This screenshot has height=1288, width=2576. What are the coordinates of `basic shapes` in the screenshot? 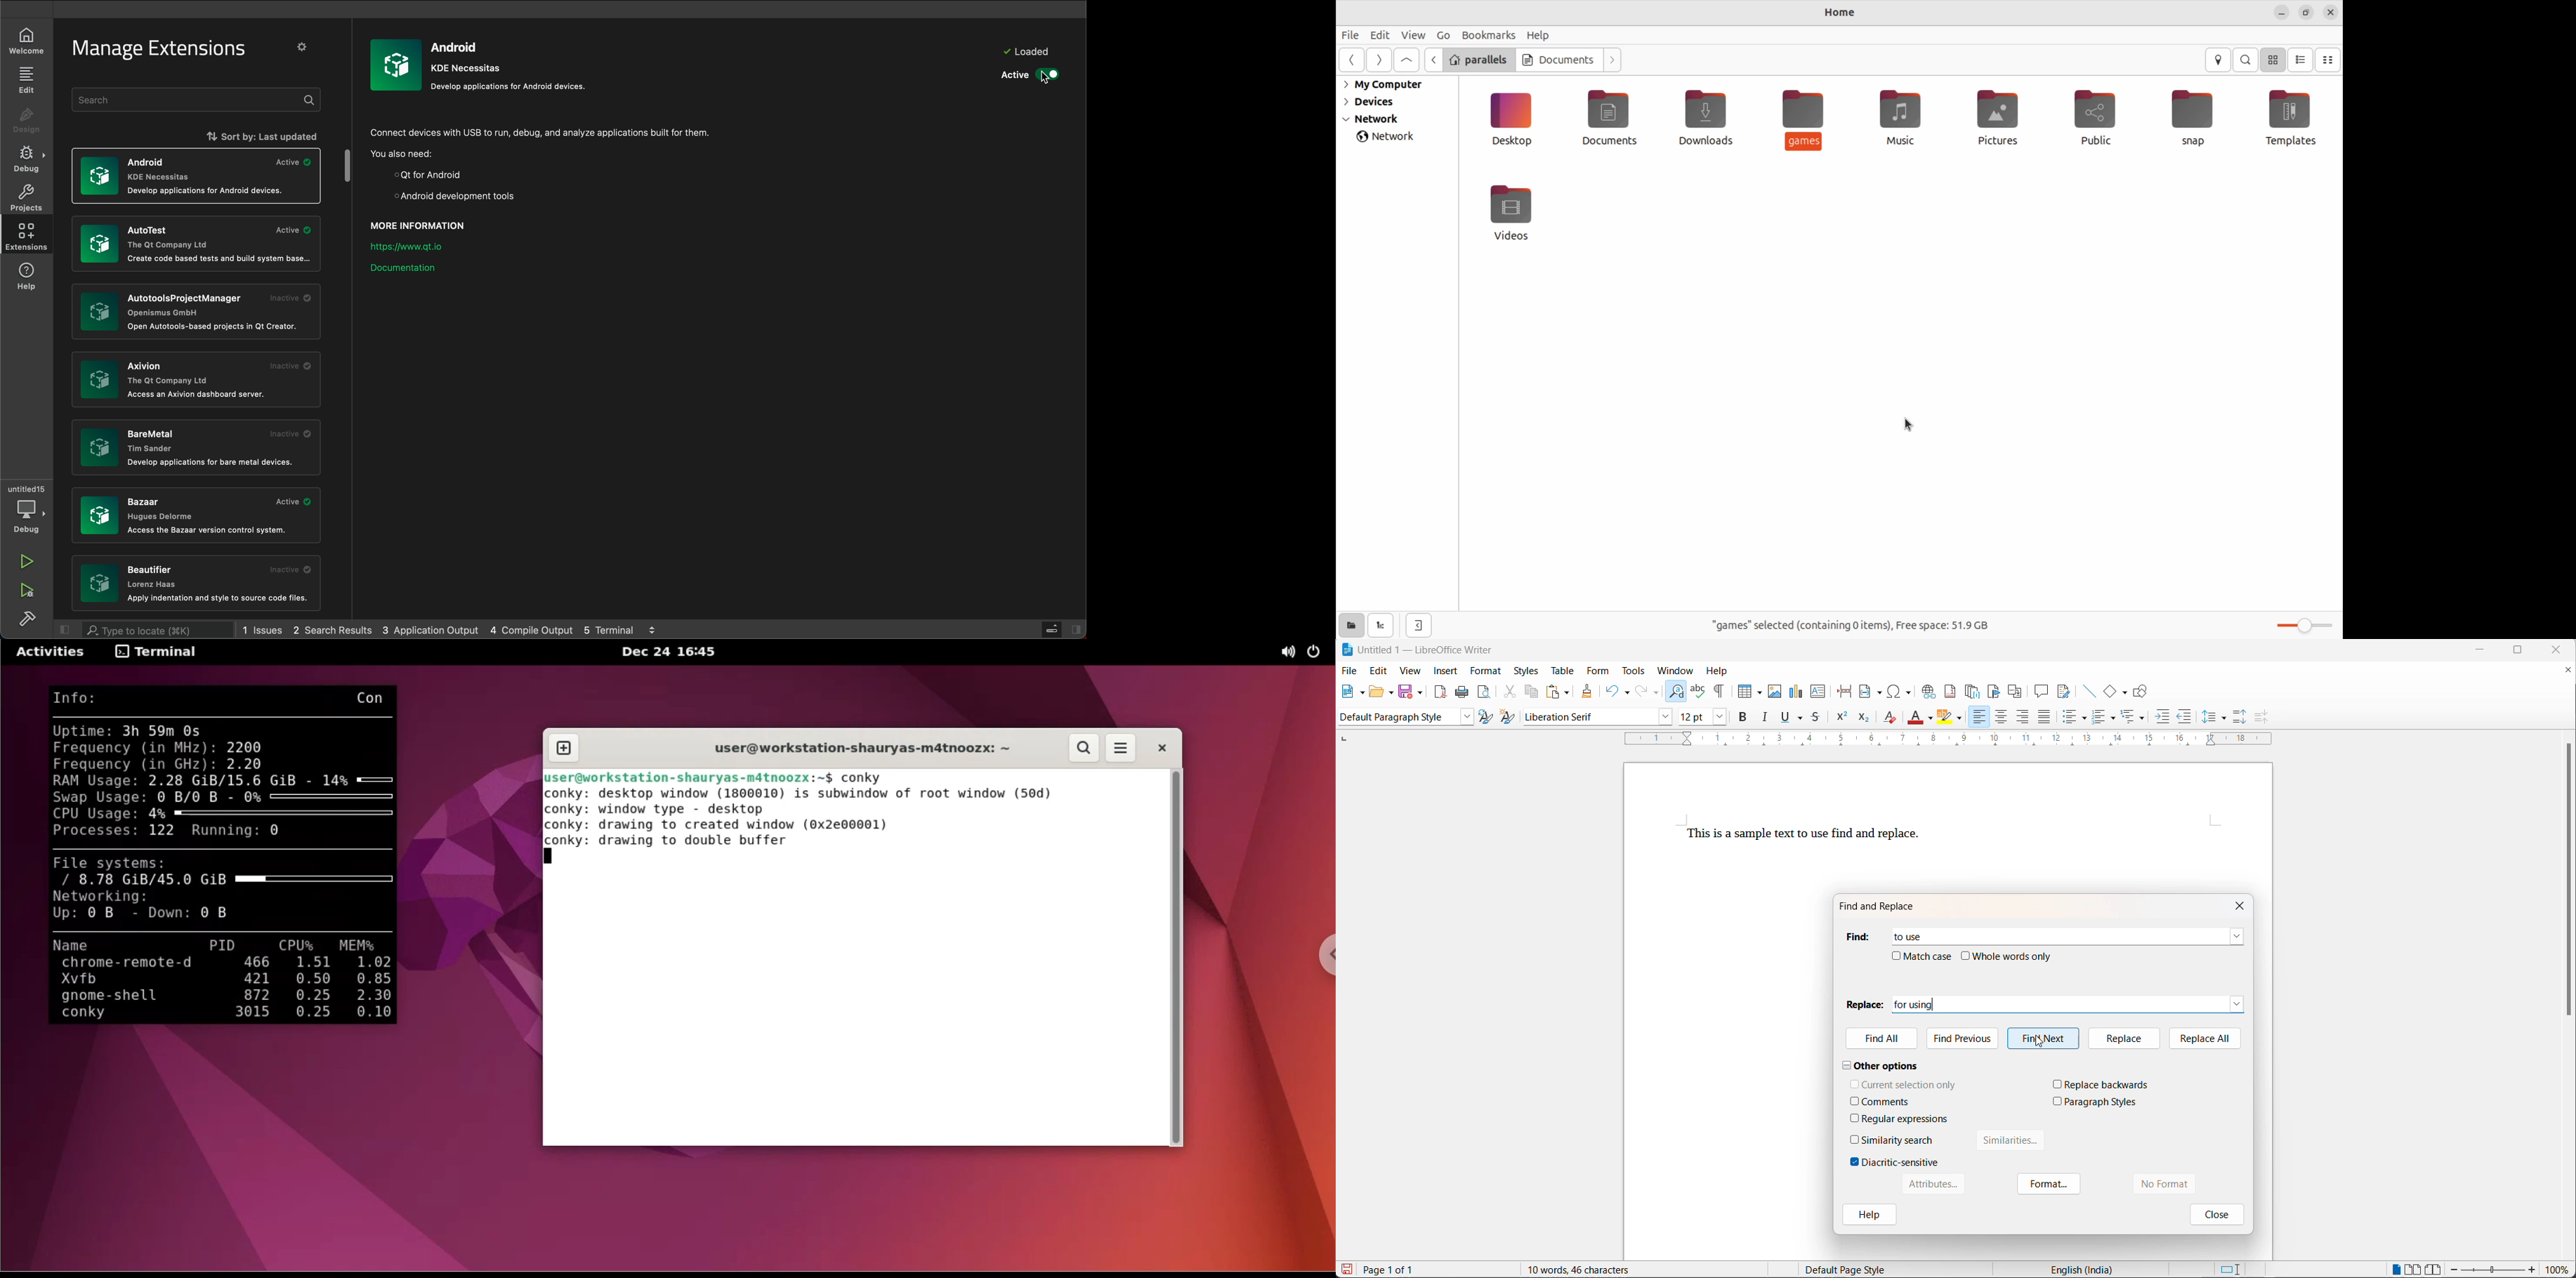 It's located at (2110, 691).